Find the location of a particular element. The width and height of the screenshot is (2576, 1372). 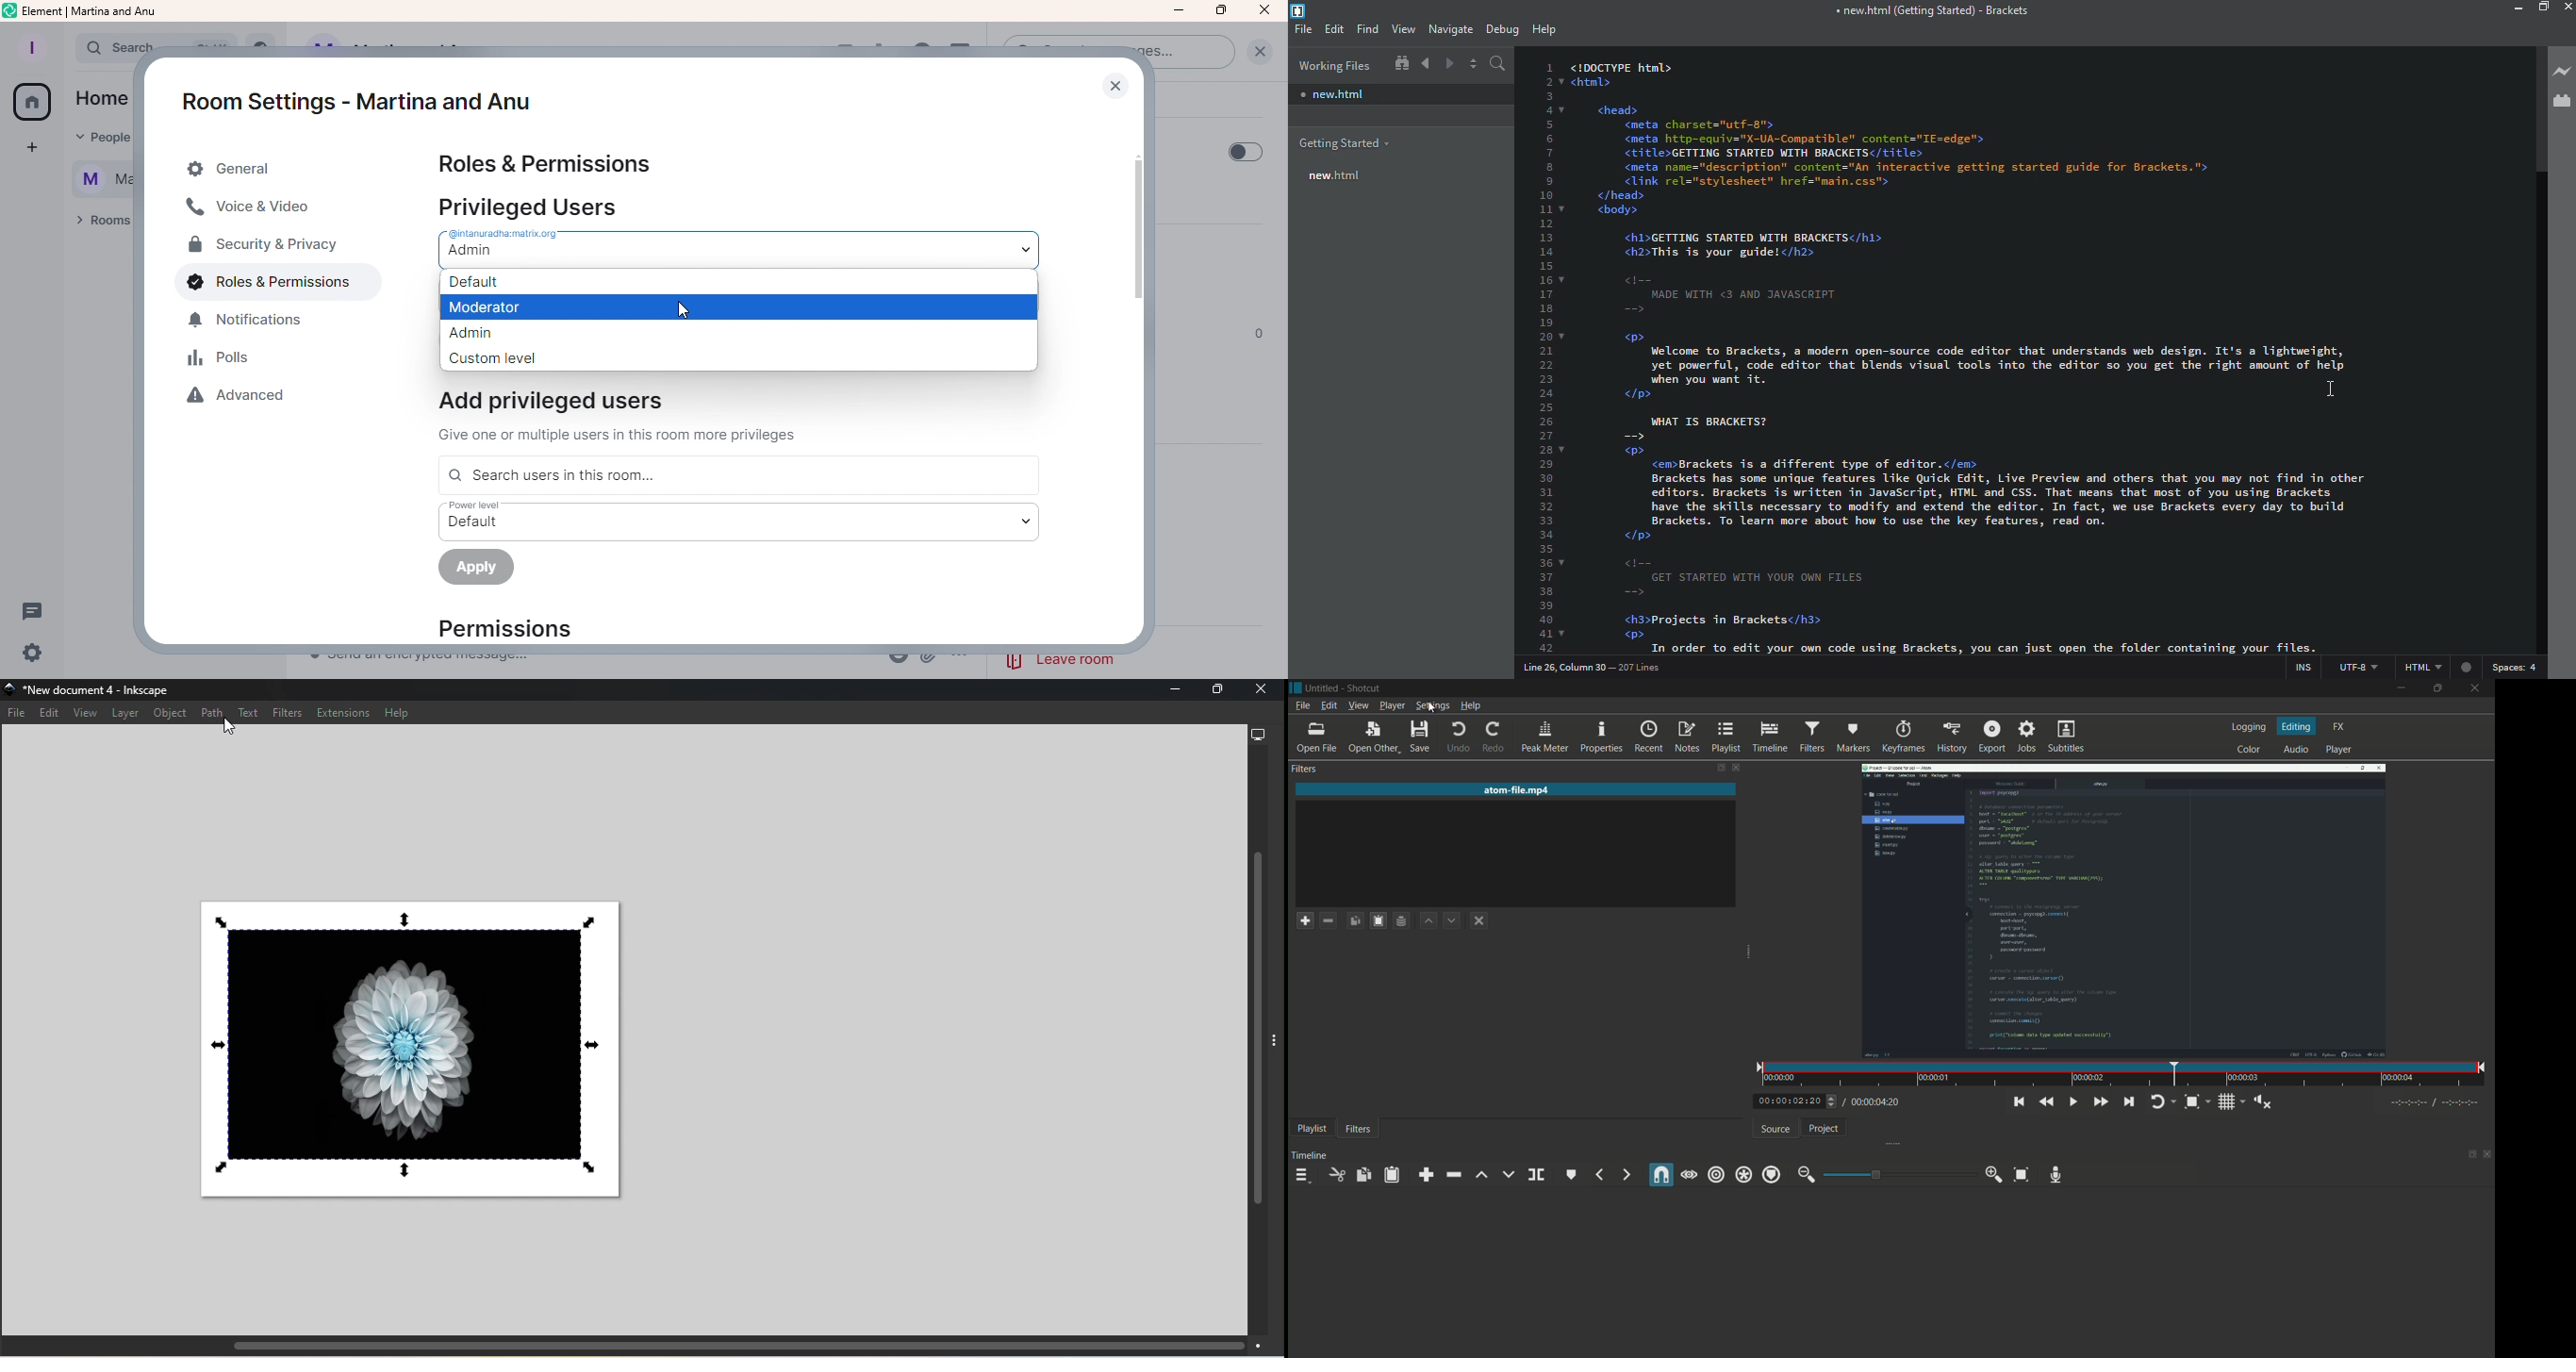

remove a filter is located at coordinates (1328, 919).